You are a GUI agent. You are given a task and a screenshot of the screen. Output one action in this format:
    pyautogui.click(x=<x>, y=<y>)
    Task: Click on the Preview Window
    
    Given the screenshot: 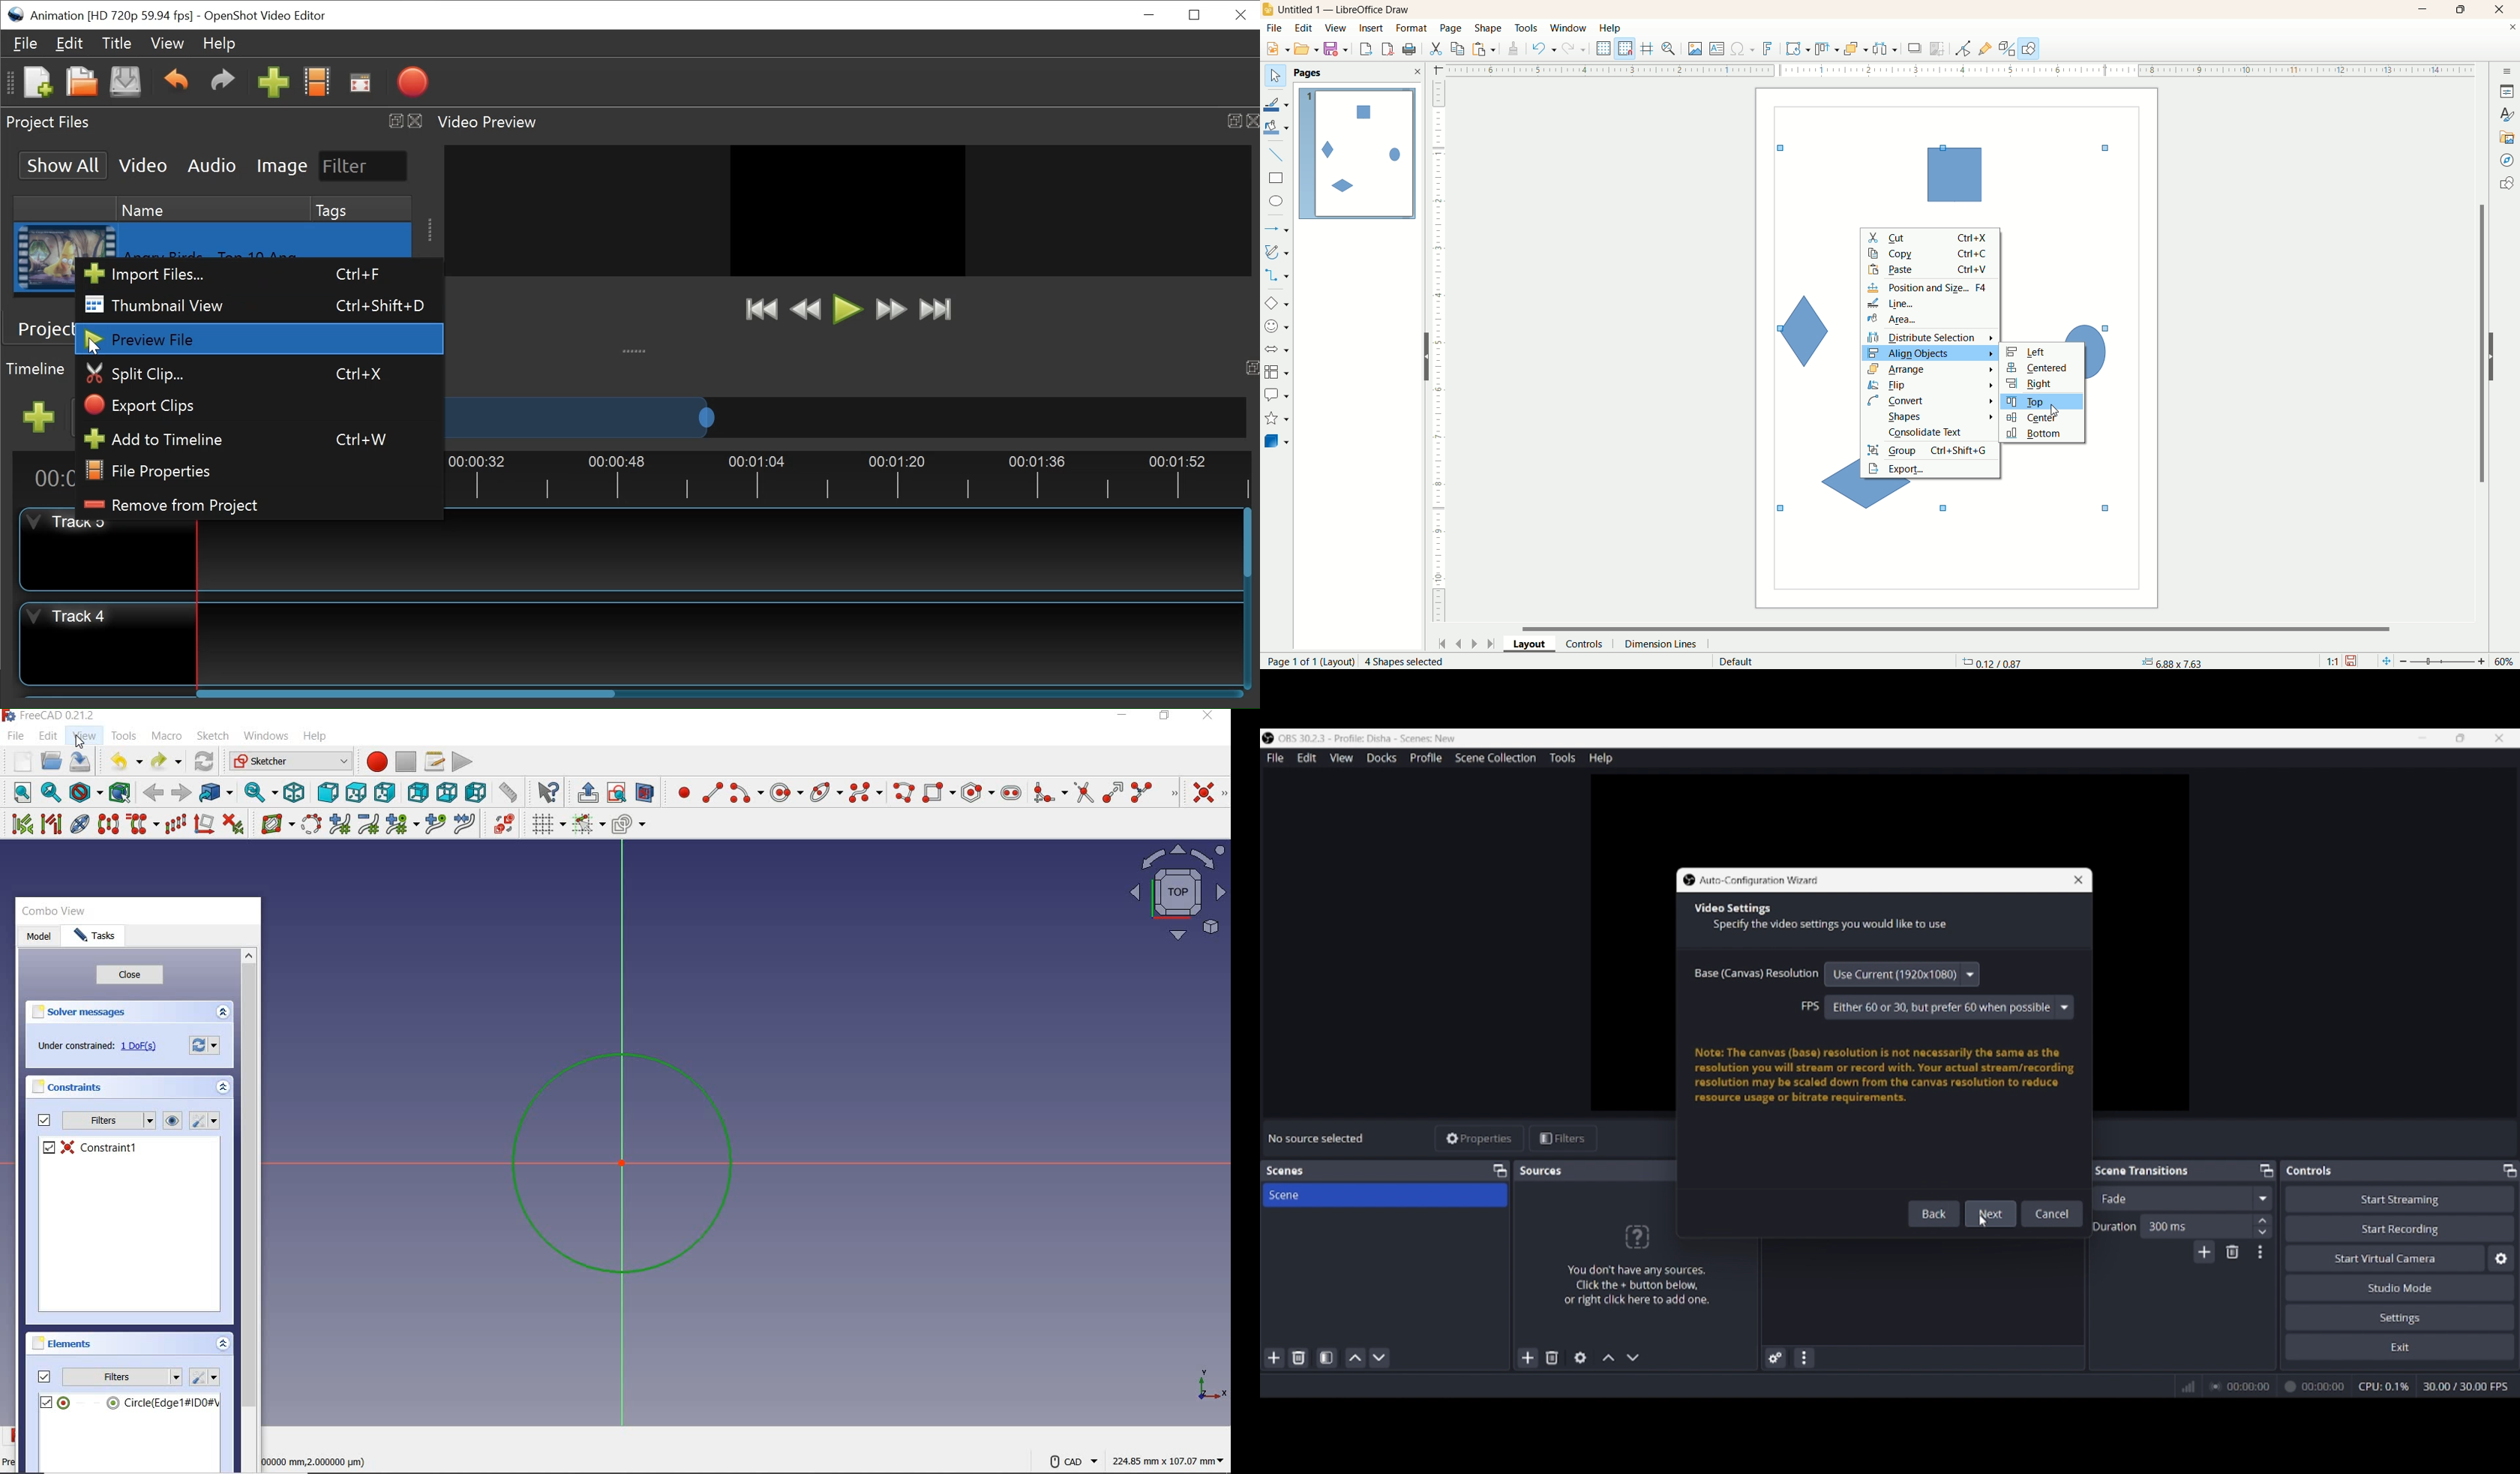 What is the action you would take?
    pyautogui.click(x=848, y=220)
    